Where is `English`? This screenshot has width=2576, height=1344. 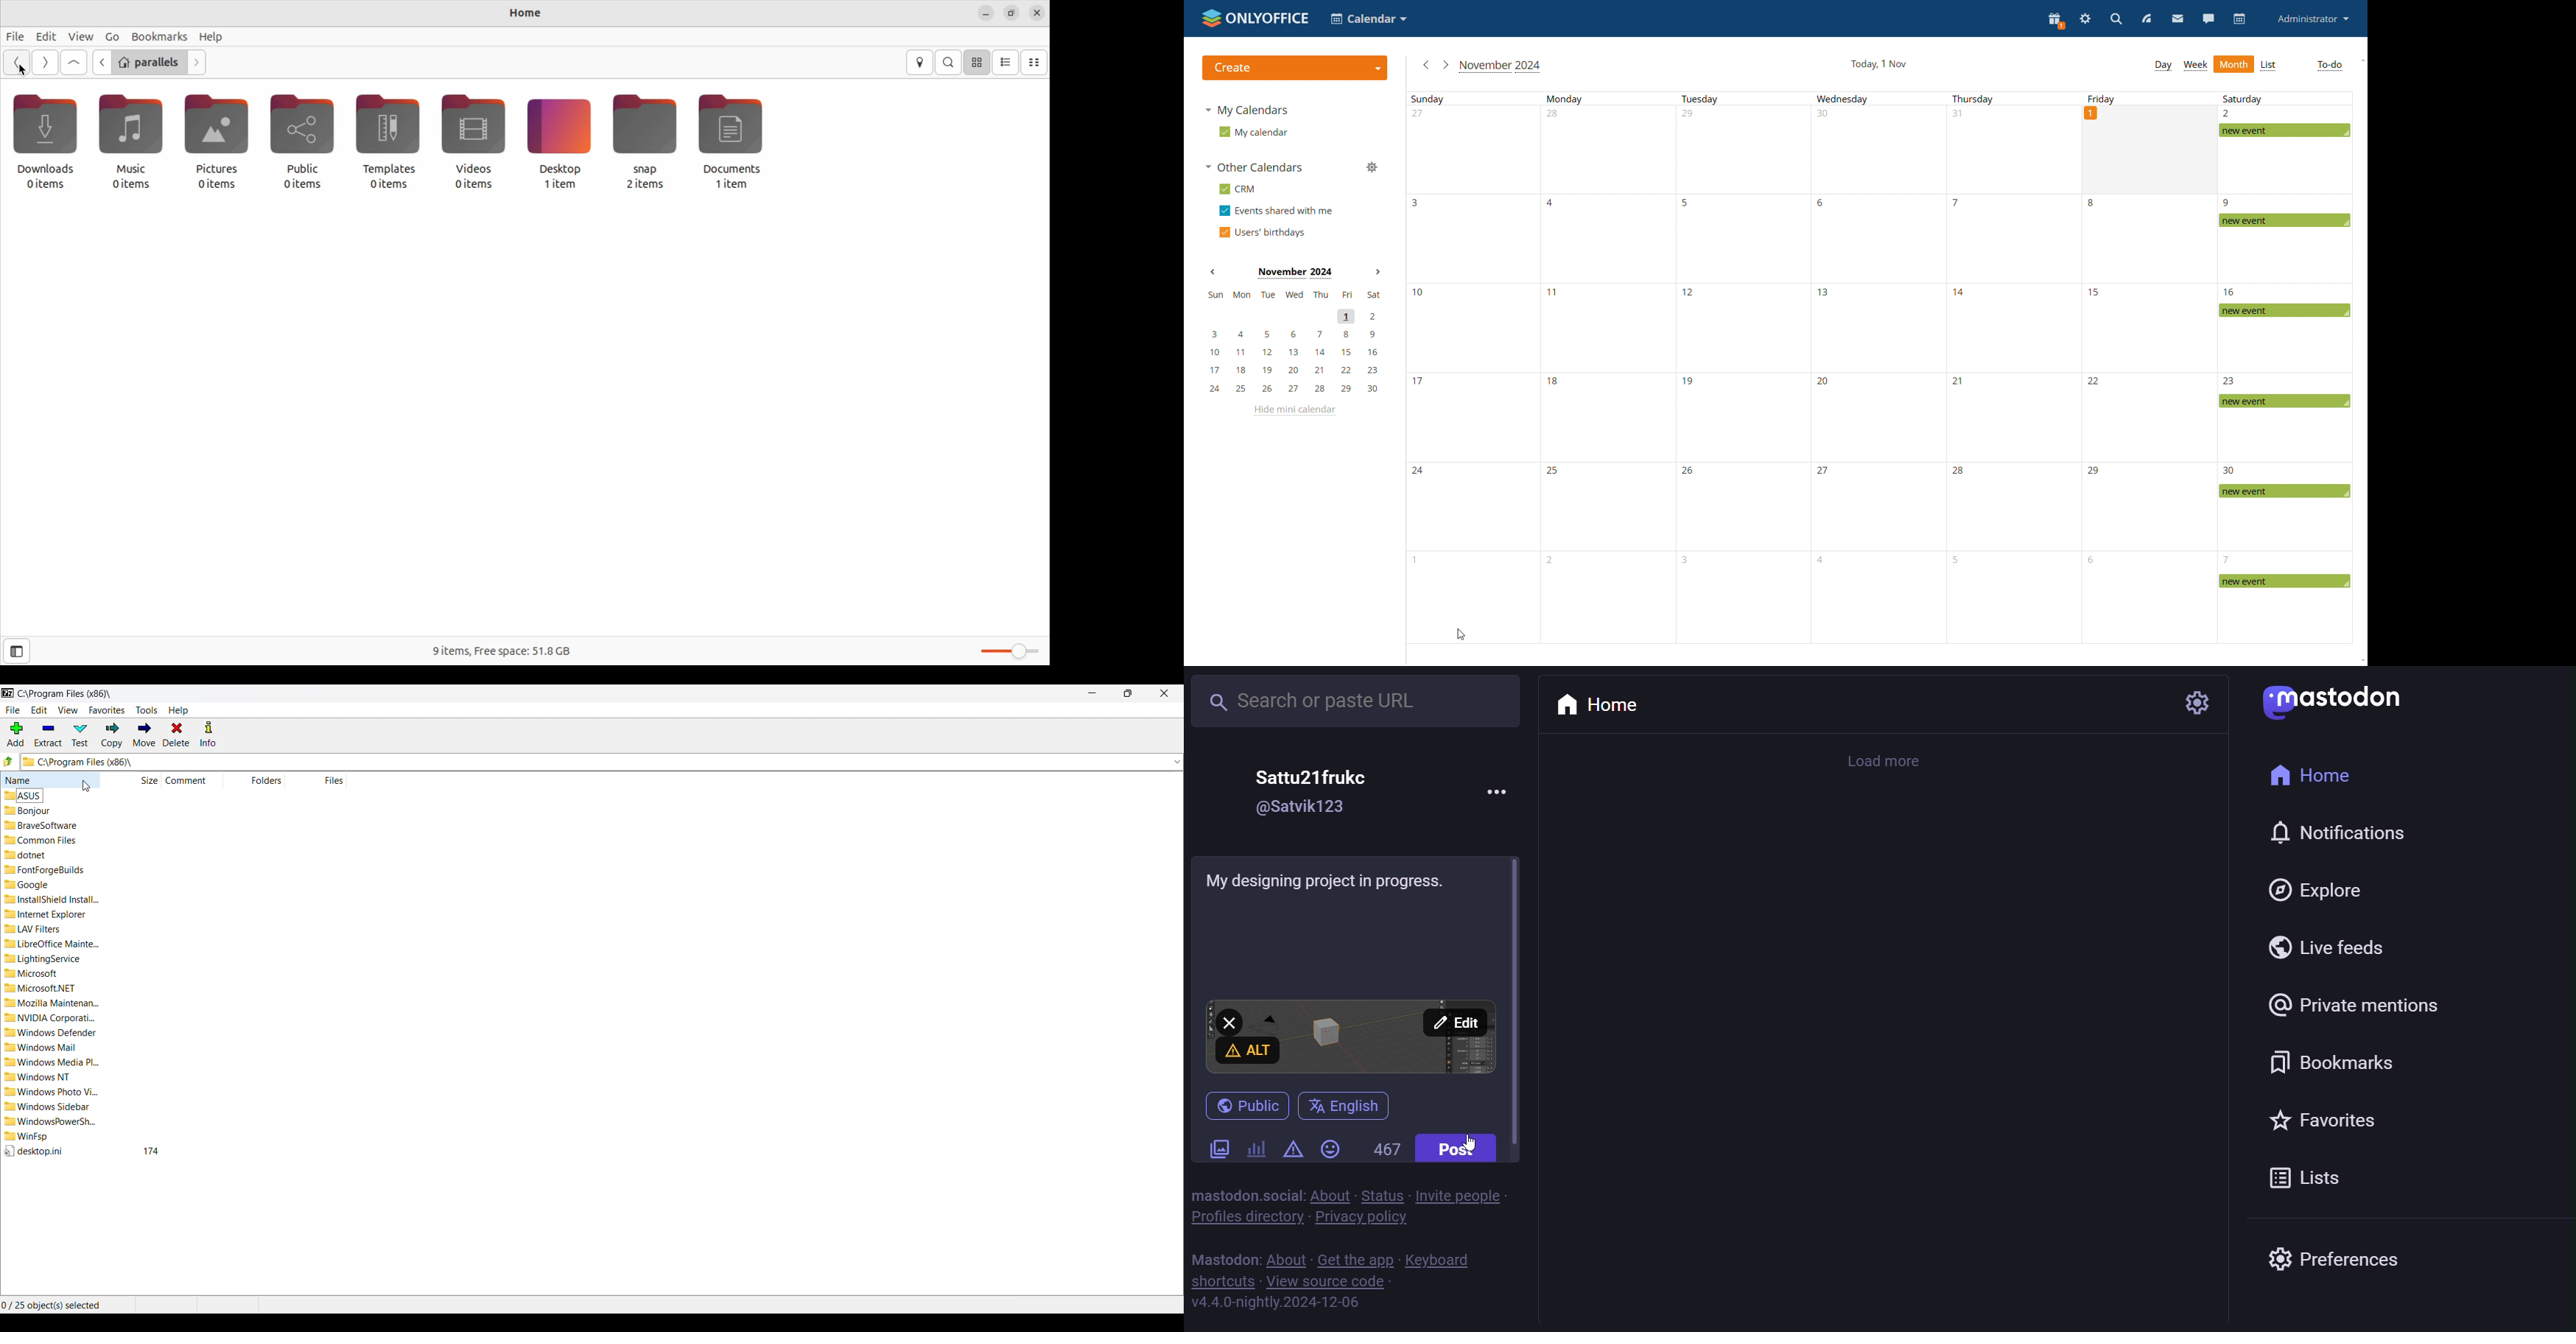
English is located at coordinates (1344, 1105).